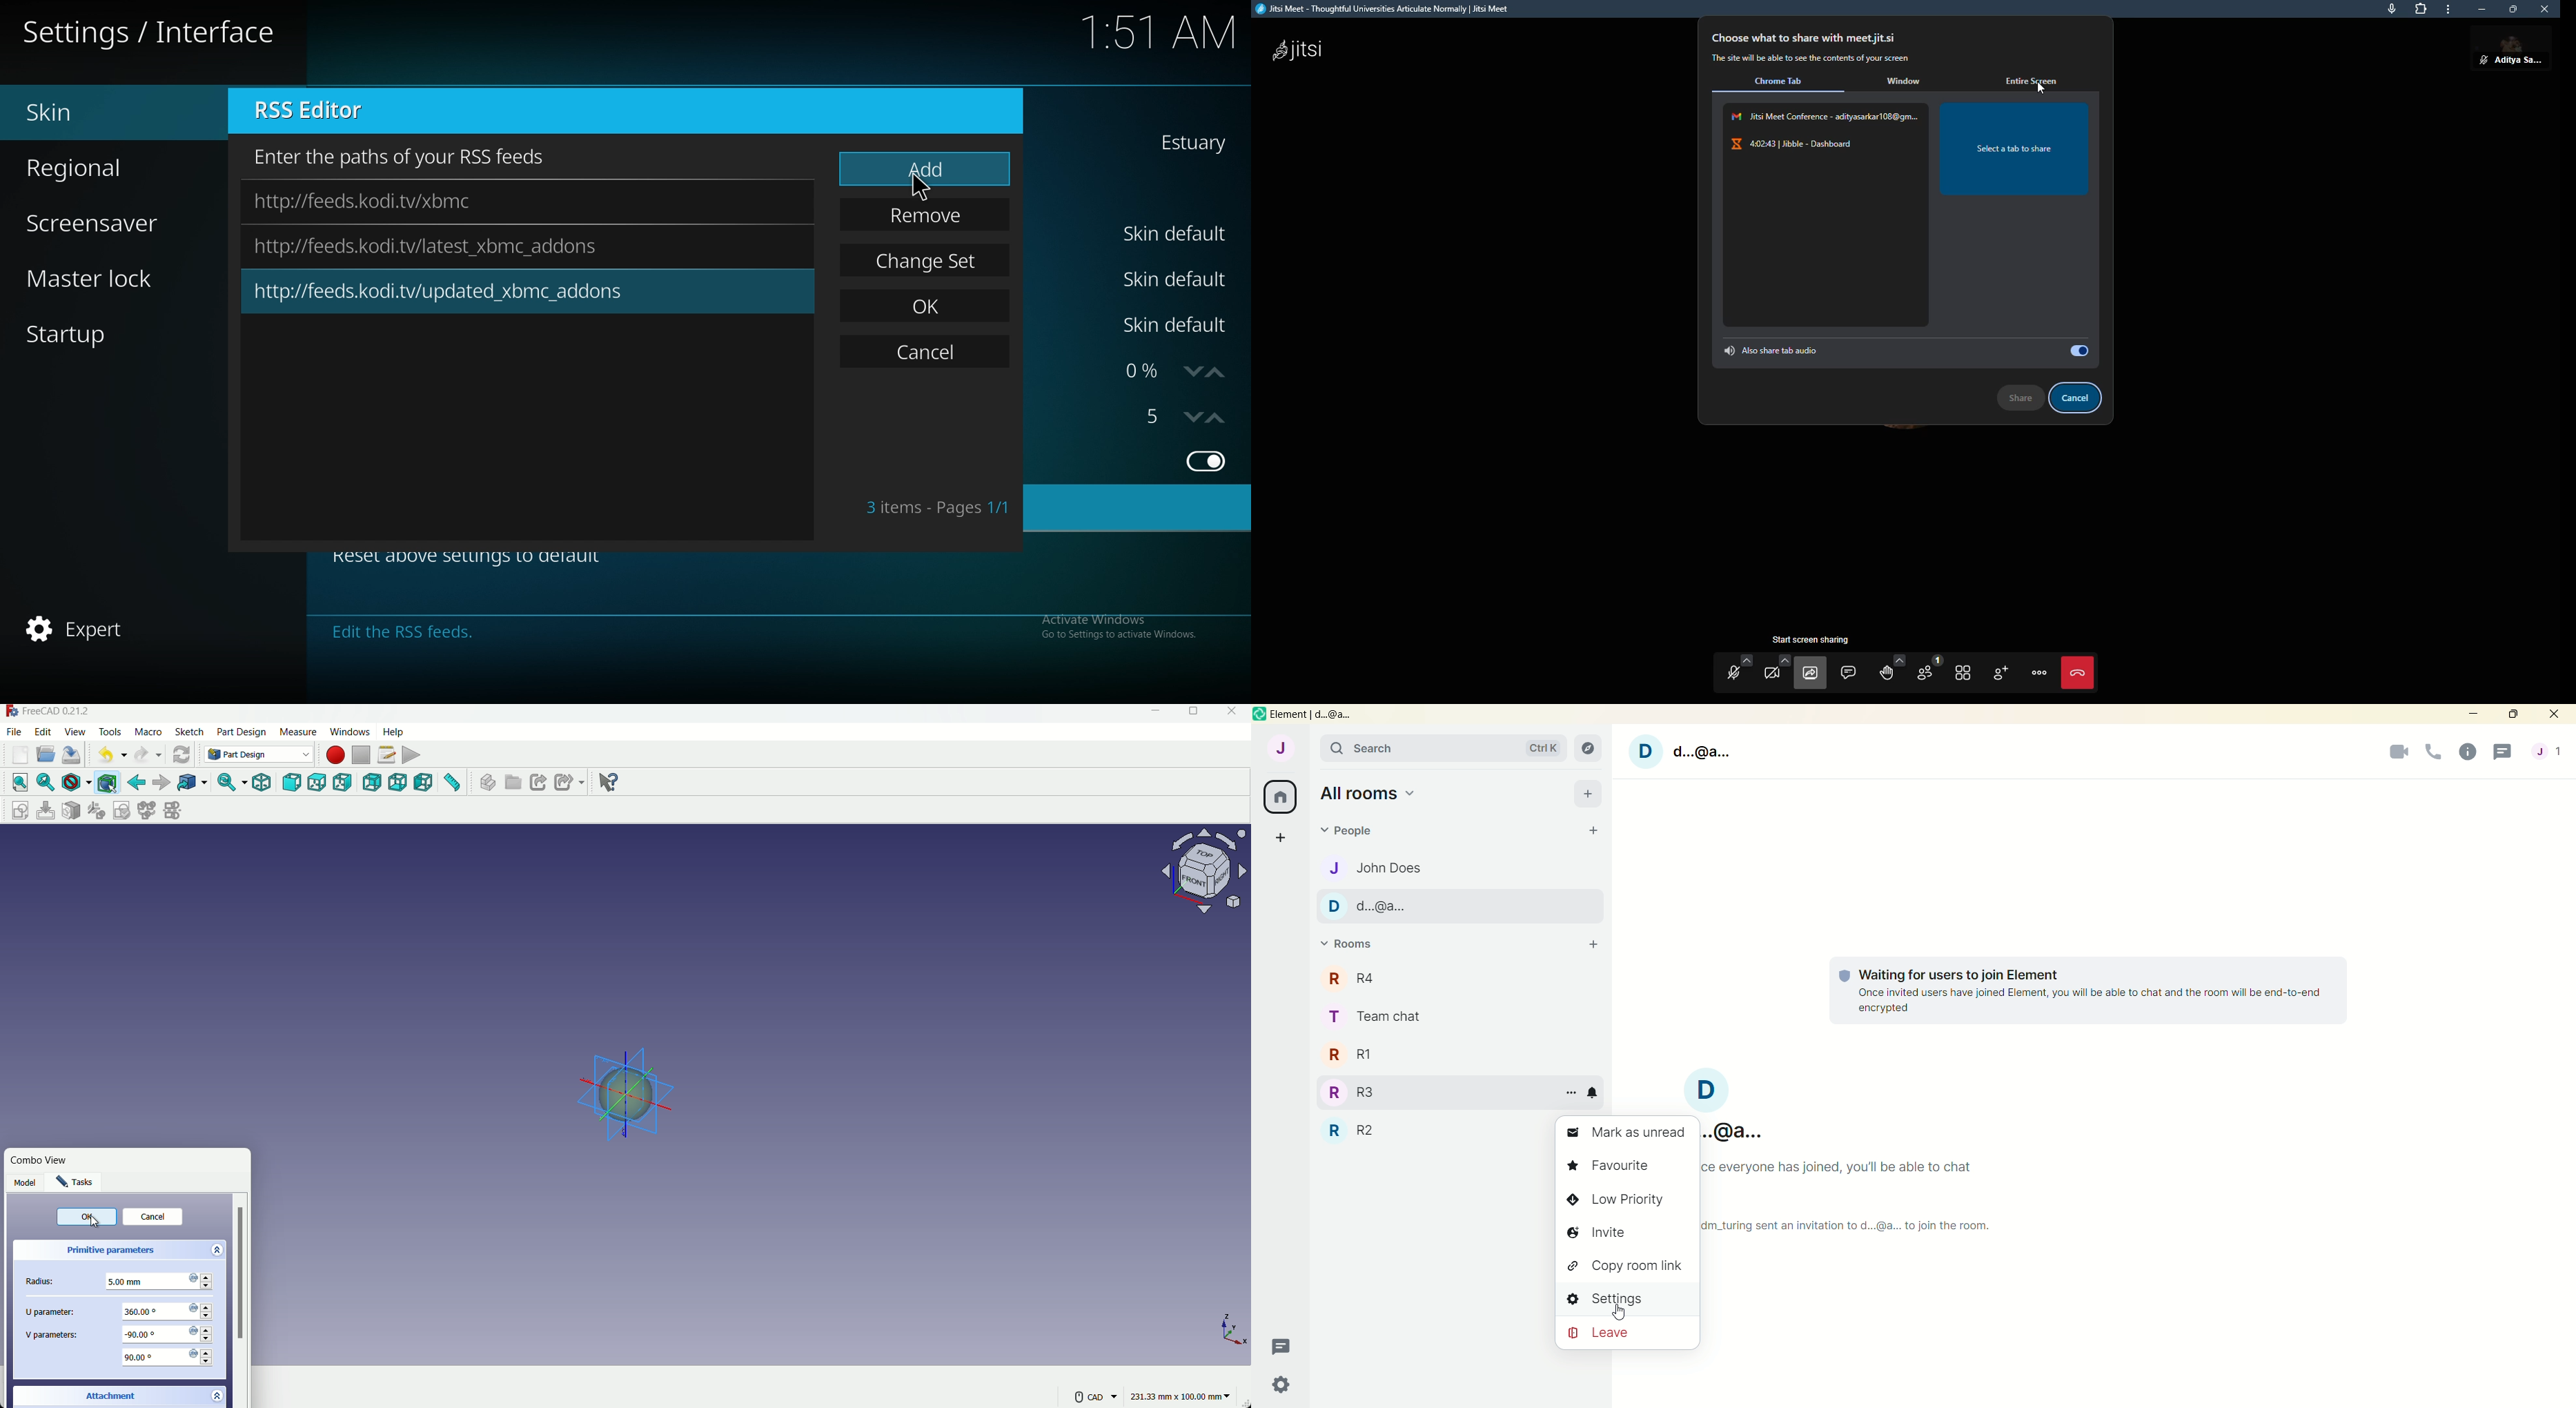  What do you see at coordinates (27, 1182) in the screenshot?
I see `model tab` at bounding box center [27, 1182].